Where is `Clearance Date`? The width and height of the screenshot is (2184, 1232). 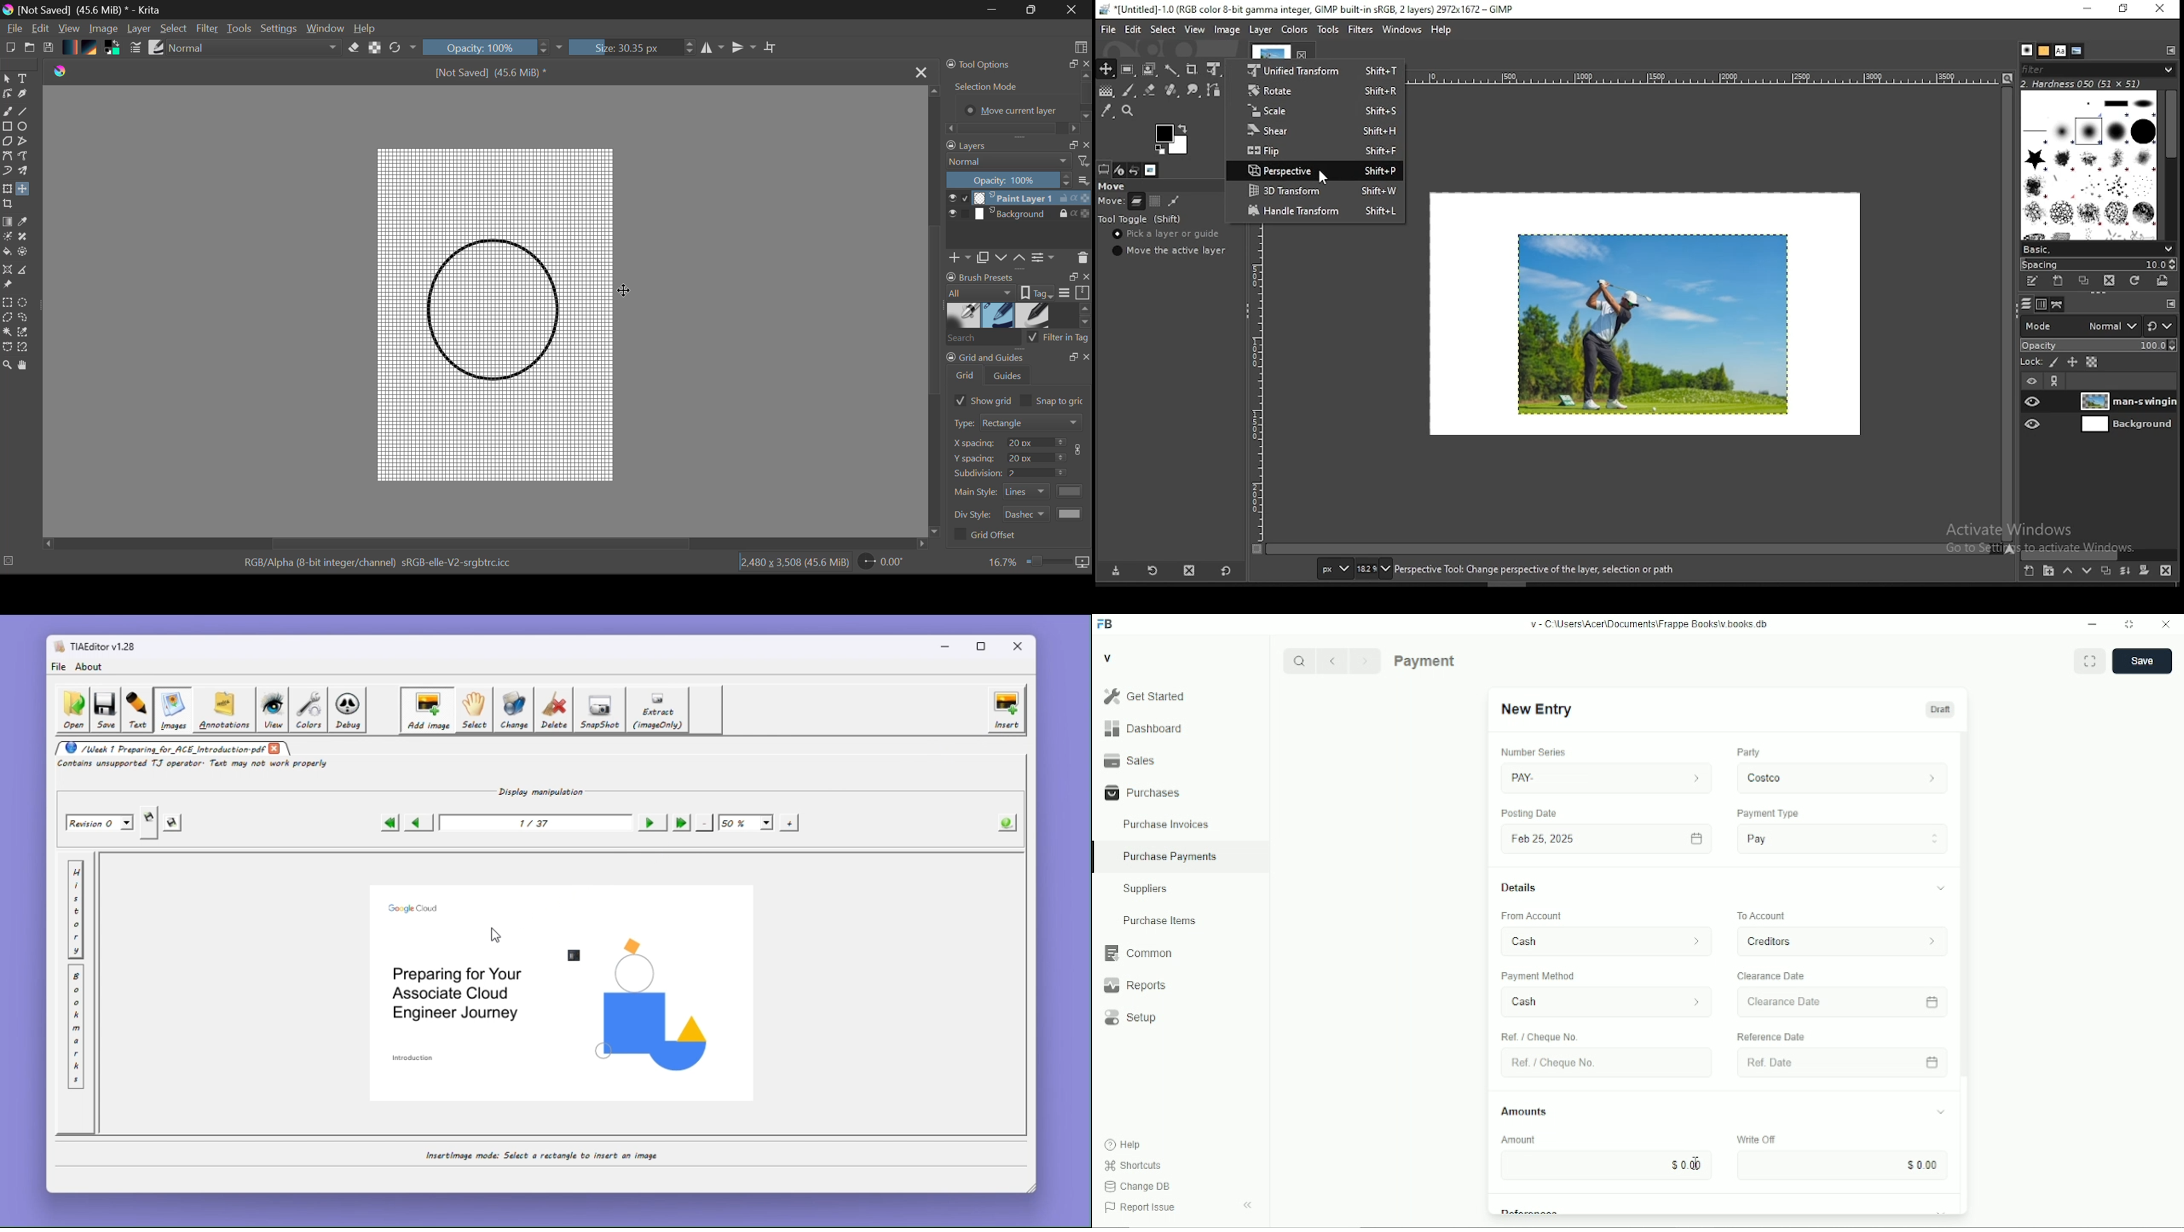 Clearance Date is located at coordinates (1828, 1002).